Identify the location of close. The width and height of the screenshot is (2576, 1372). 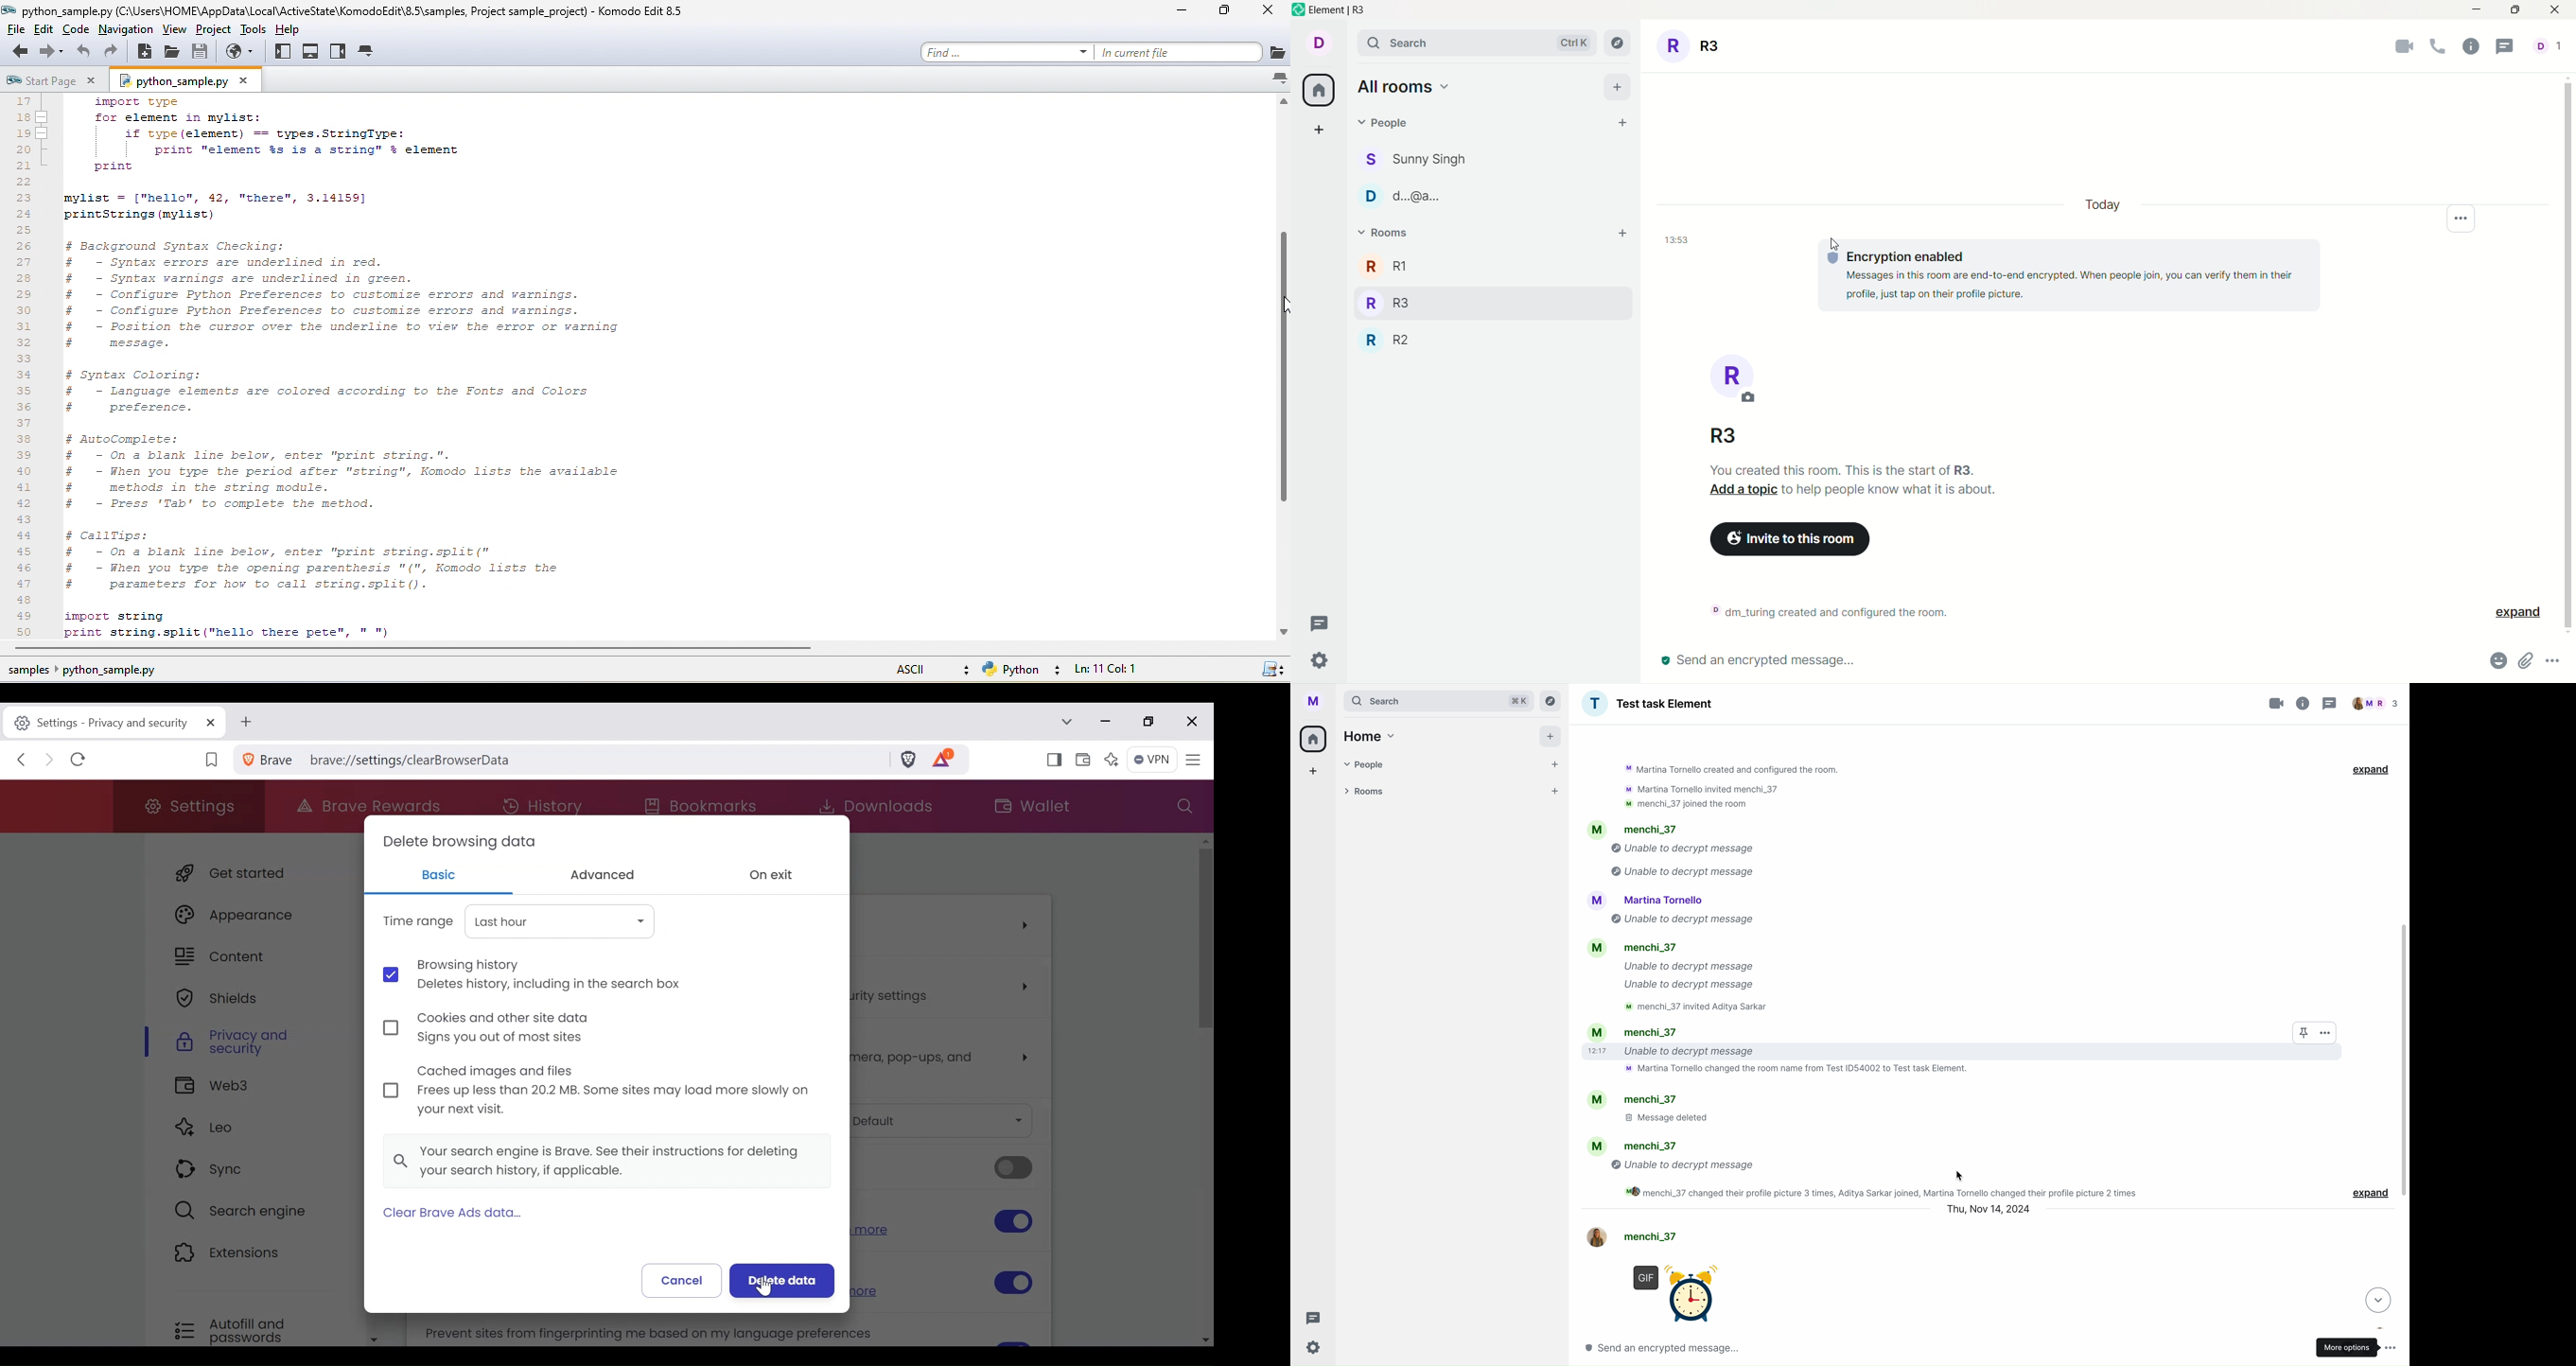
(1192, 723).